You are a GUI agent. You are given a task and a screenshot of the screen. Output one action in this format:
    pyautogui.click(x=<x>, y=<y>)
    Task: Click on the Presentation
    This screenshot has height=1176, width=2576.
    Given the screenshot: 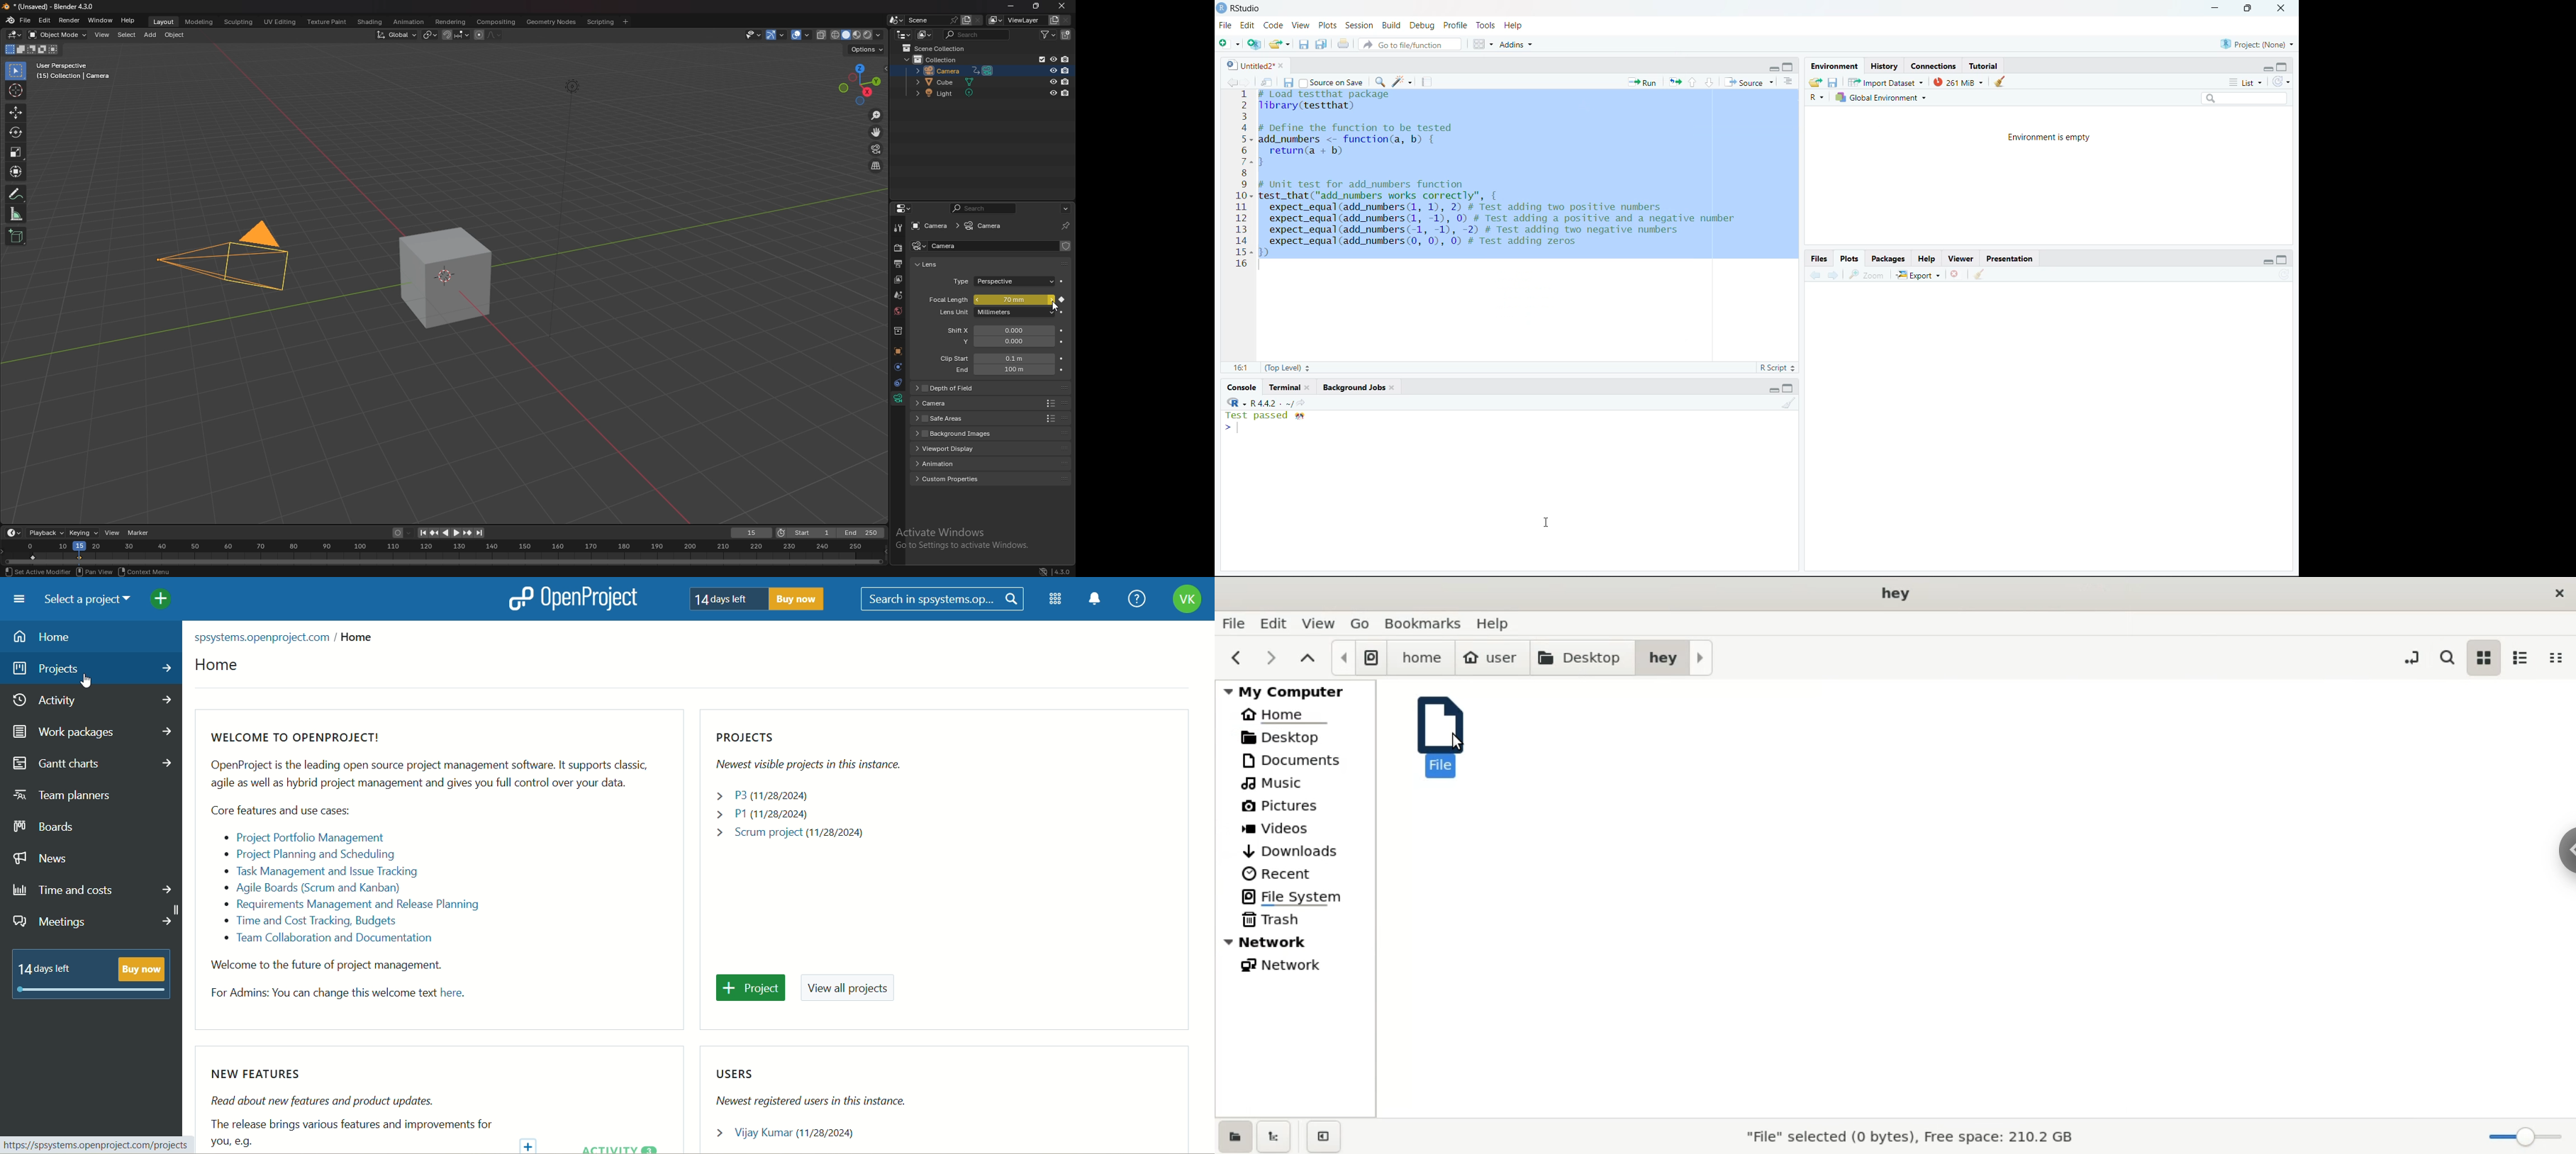 What is the action you would take?
    pyautogui.click(x=2010, y=258)
    